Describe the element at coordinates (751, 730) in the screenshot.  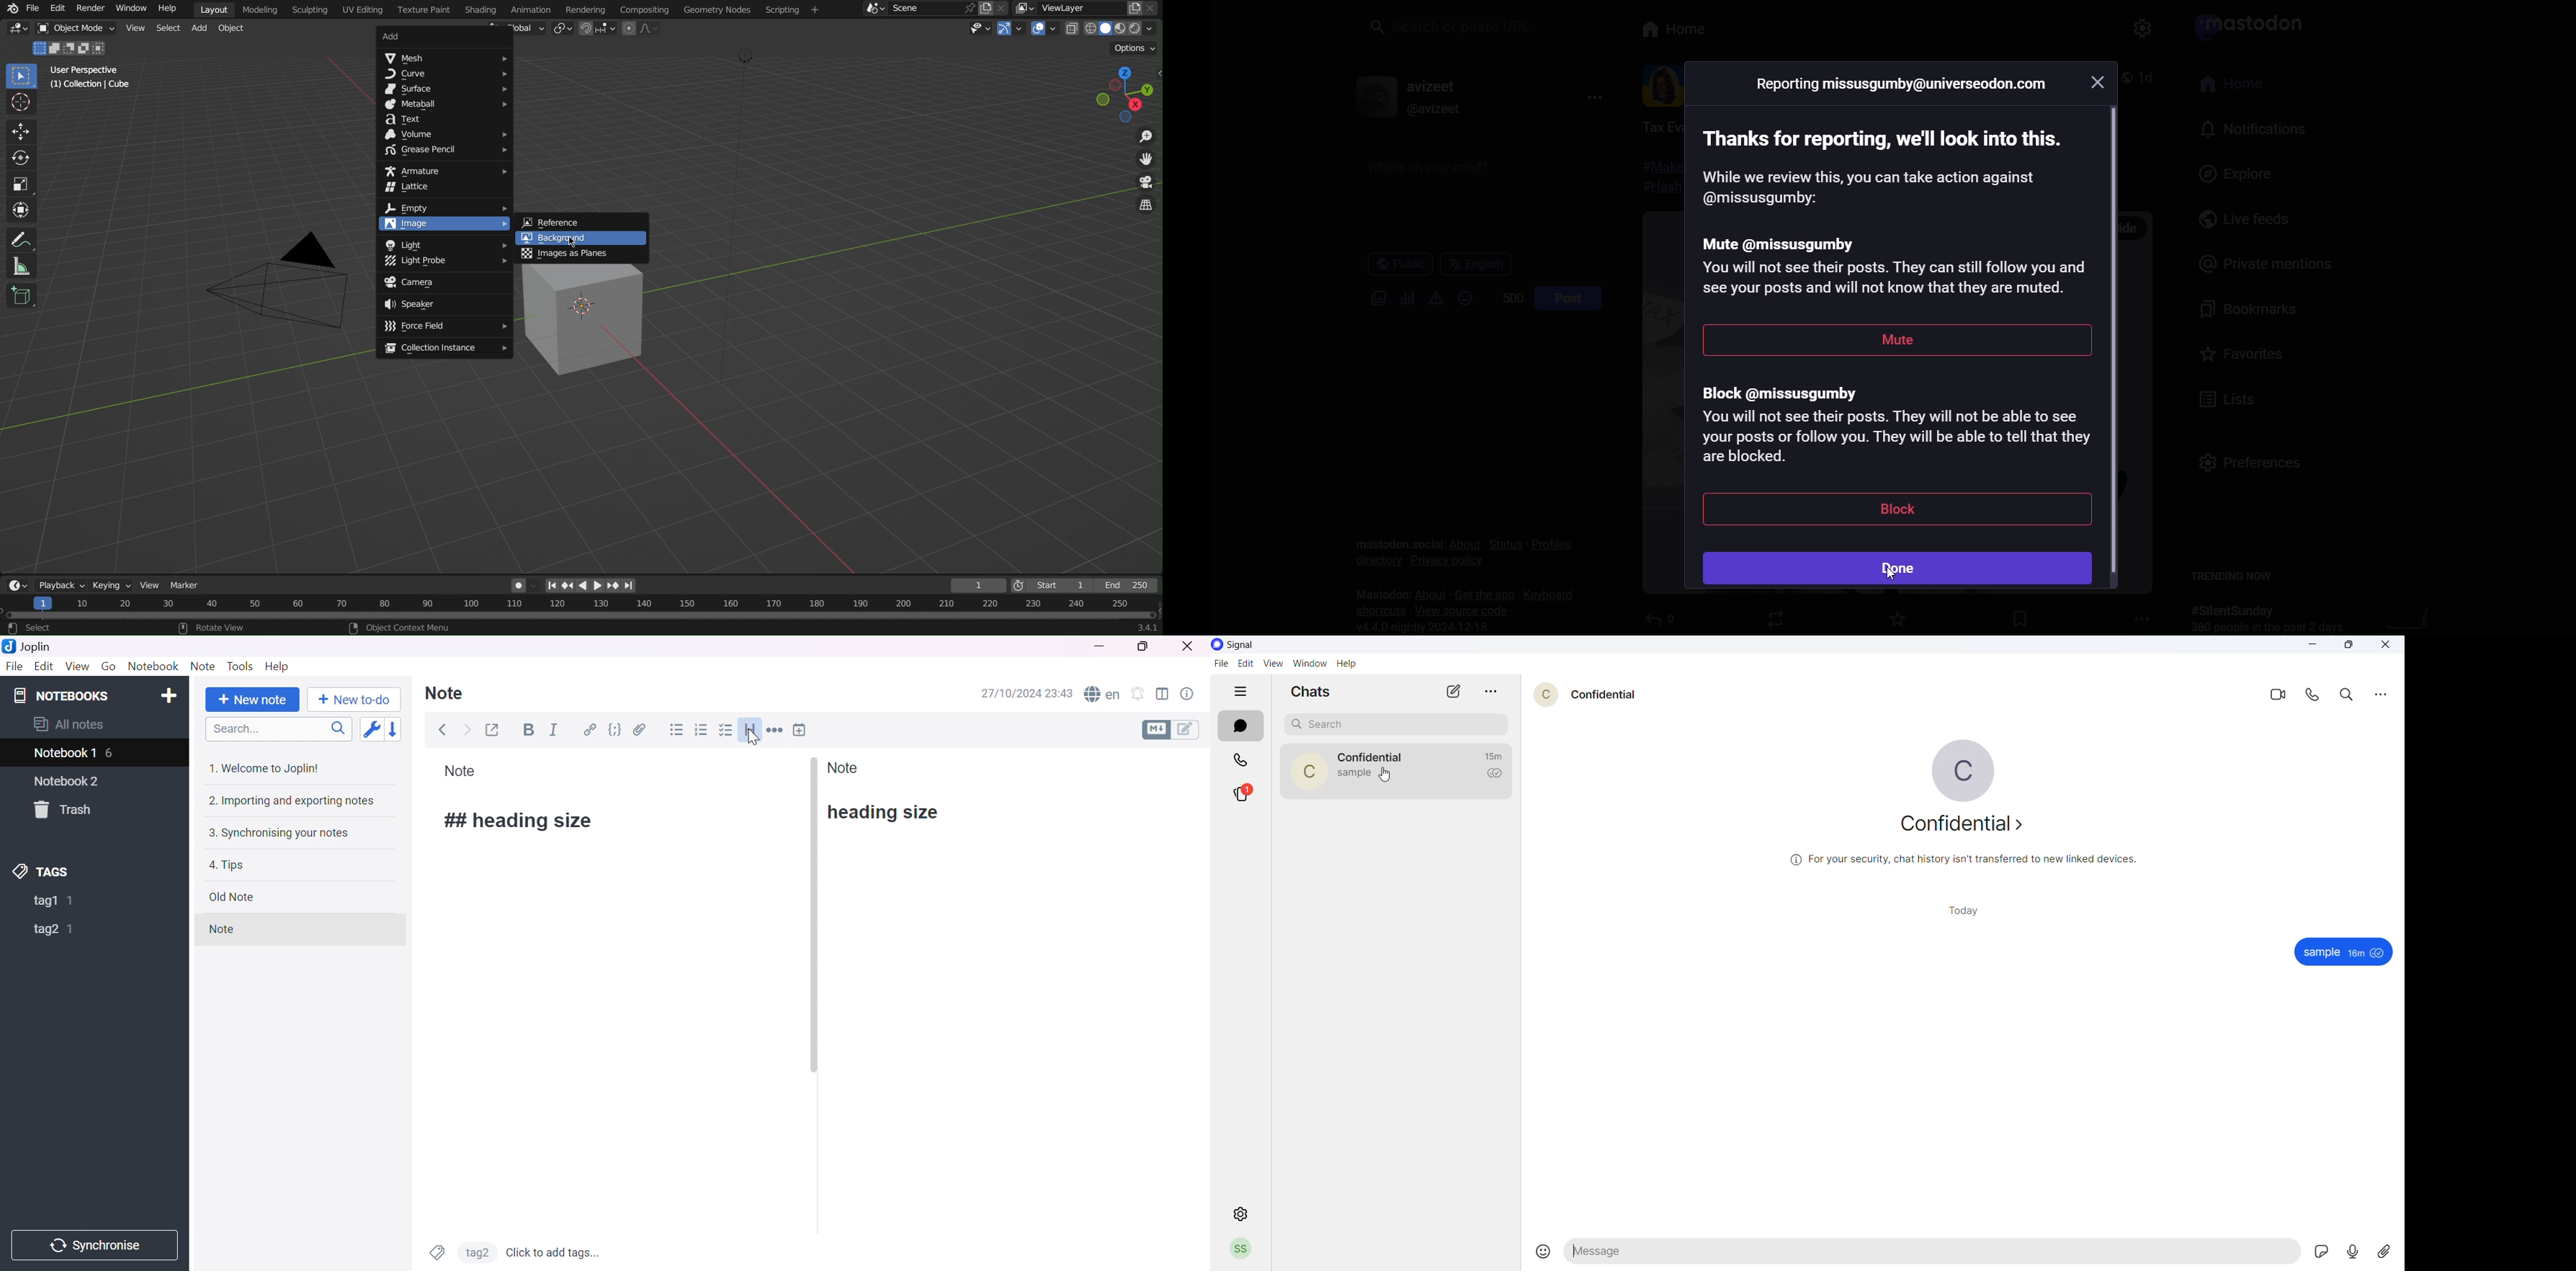
I see `Heading` at that location.